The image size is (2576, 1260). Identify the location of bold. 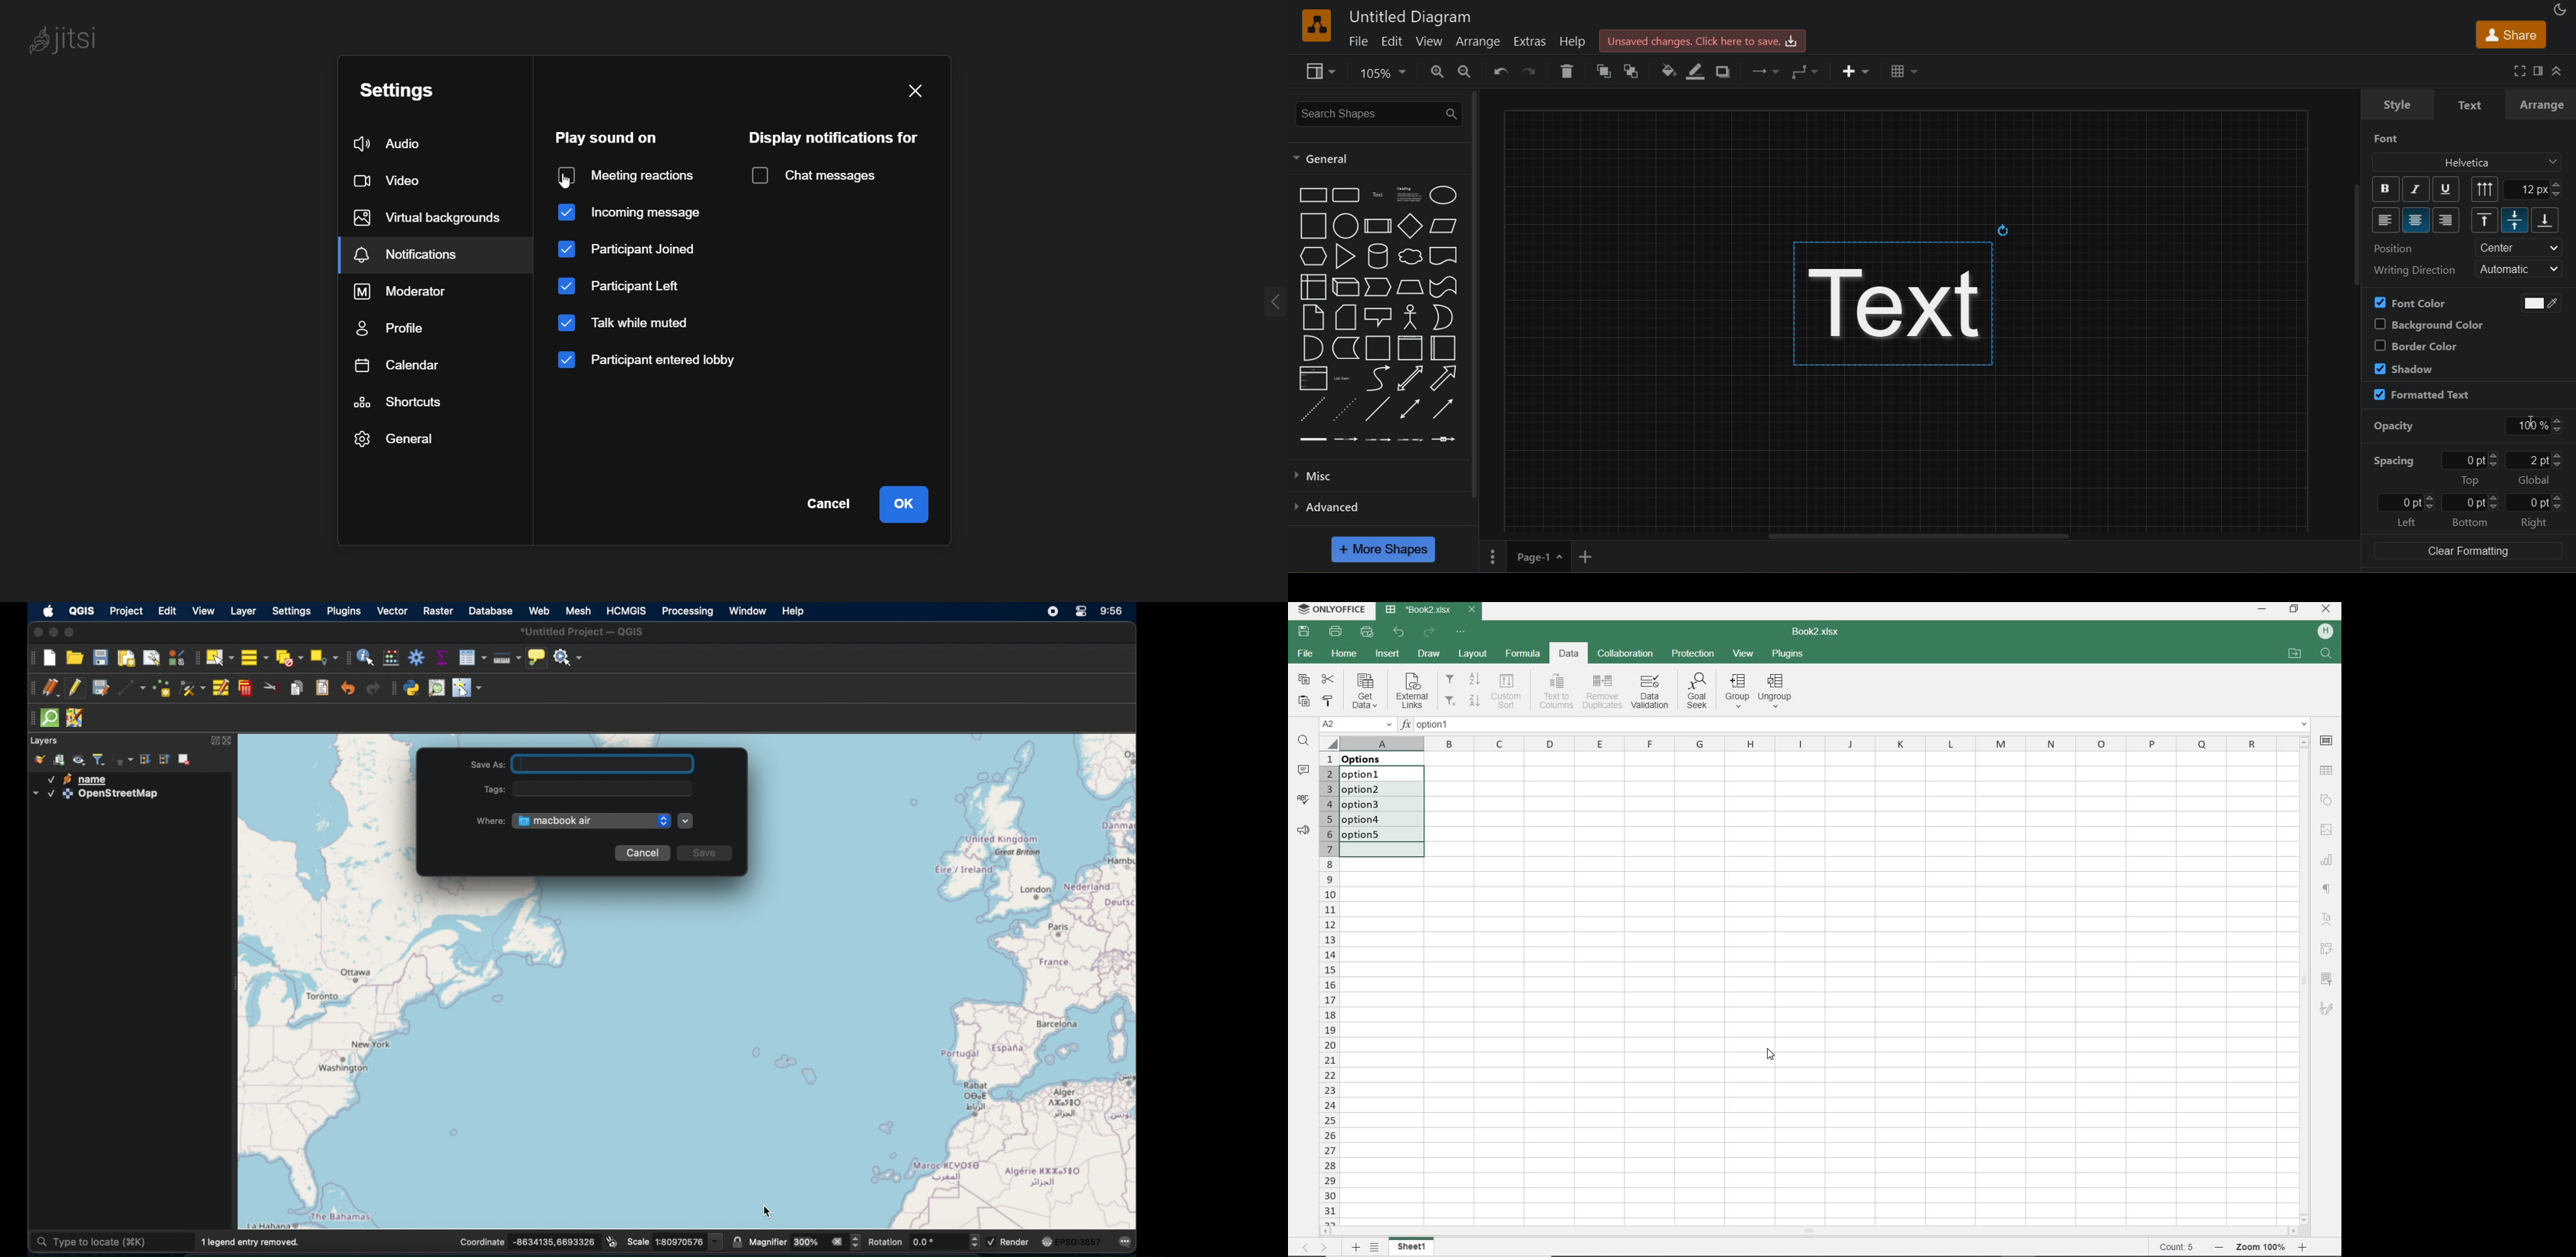
(2386, 189).